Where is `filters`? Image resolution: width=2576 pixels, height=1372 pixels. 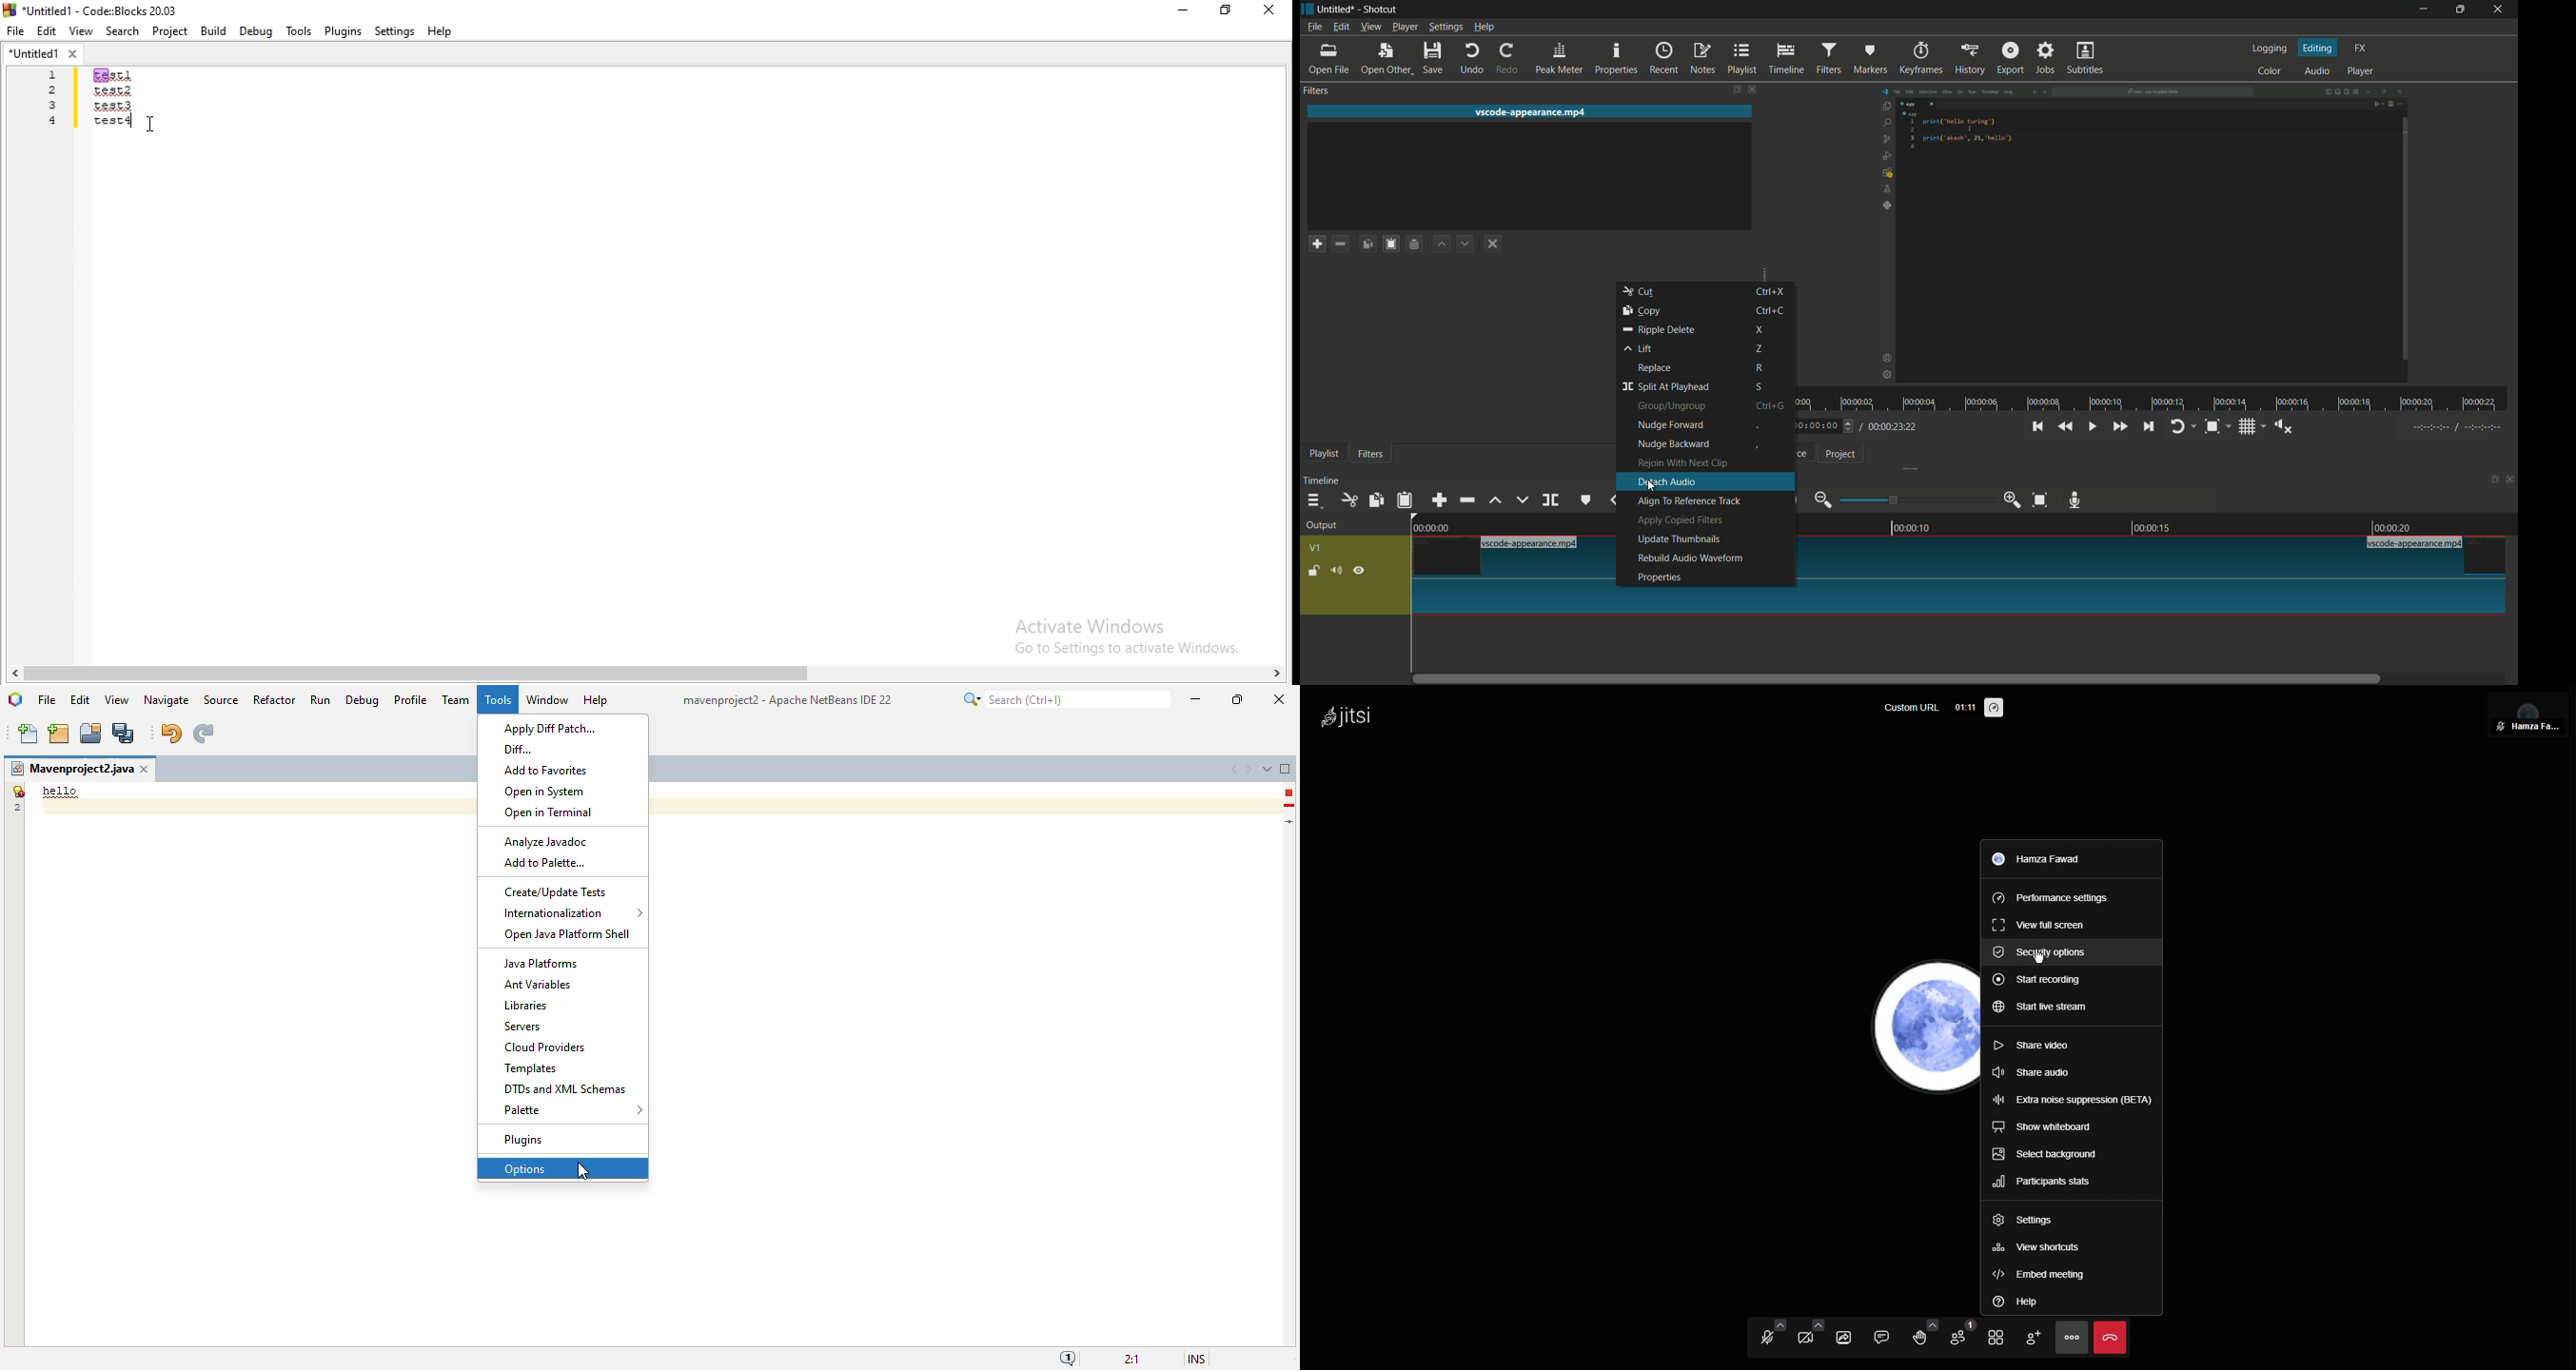 filters is located at coordinates (1372, 453).